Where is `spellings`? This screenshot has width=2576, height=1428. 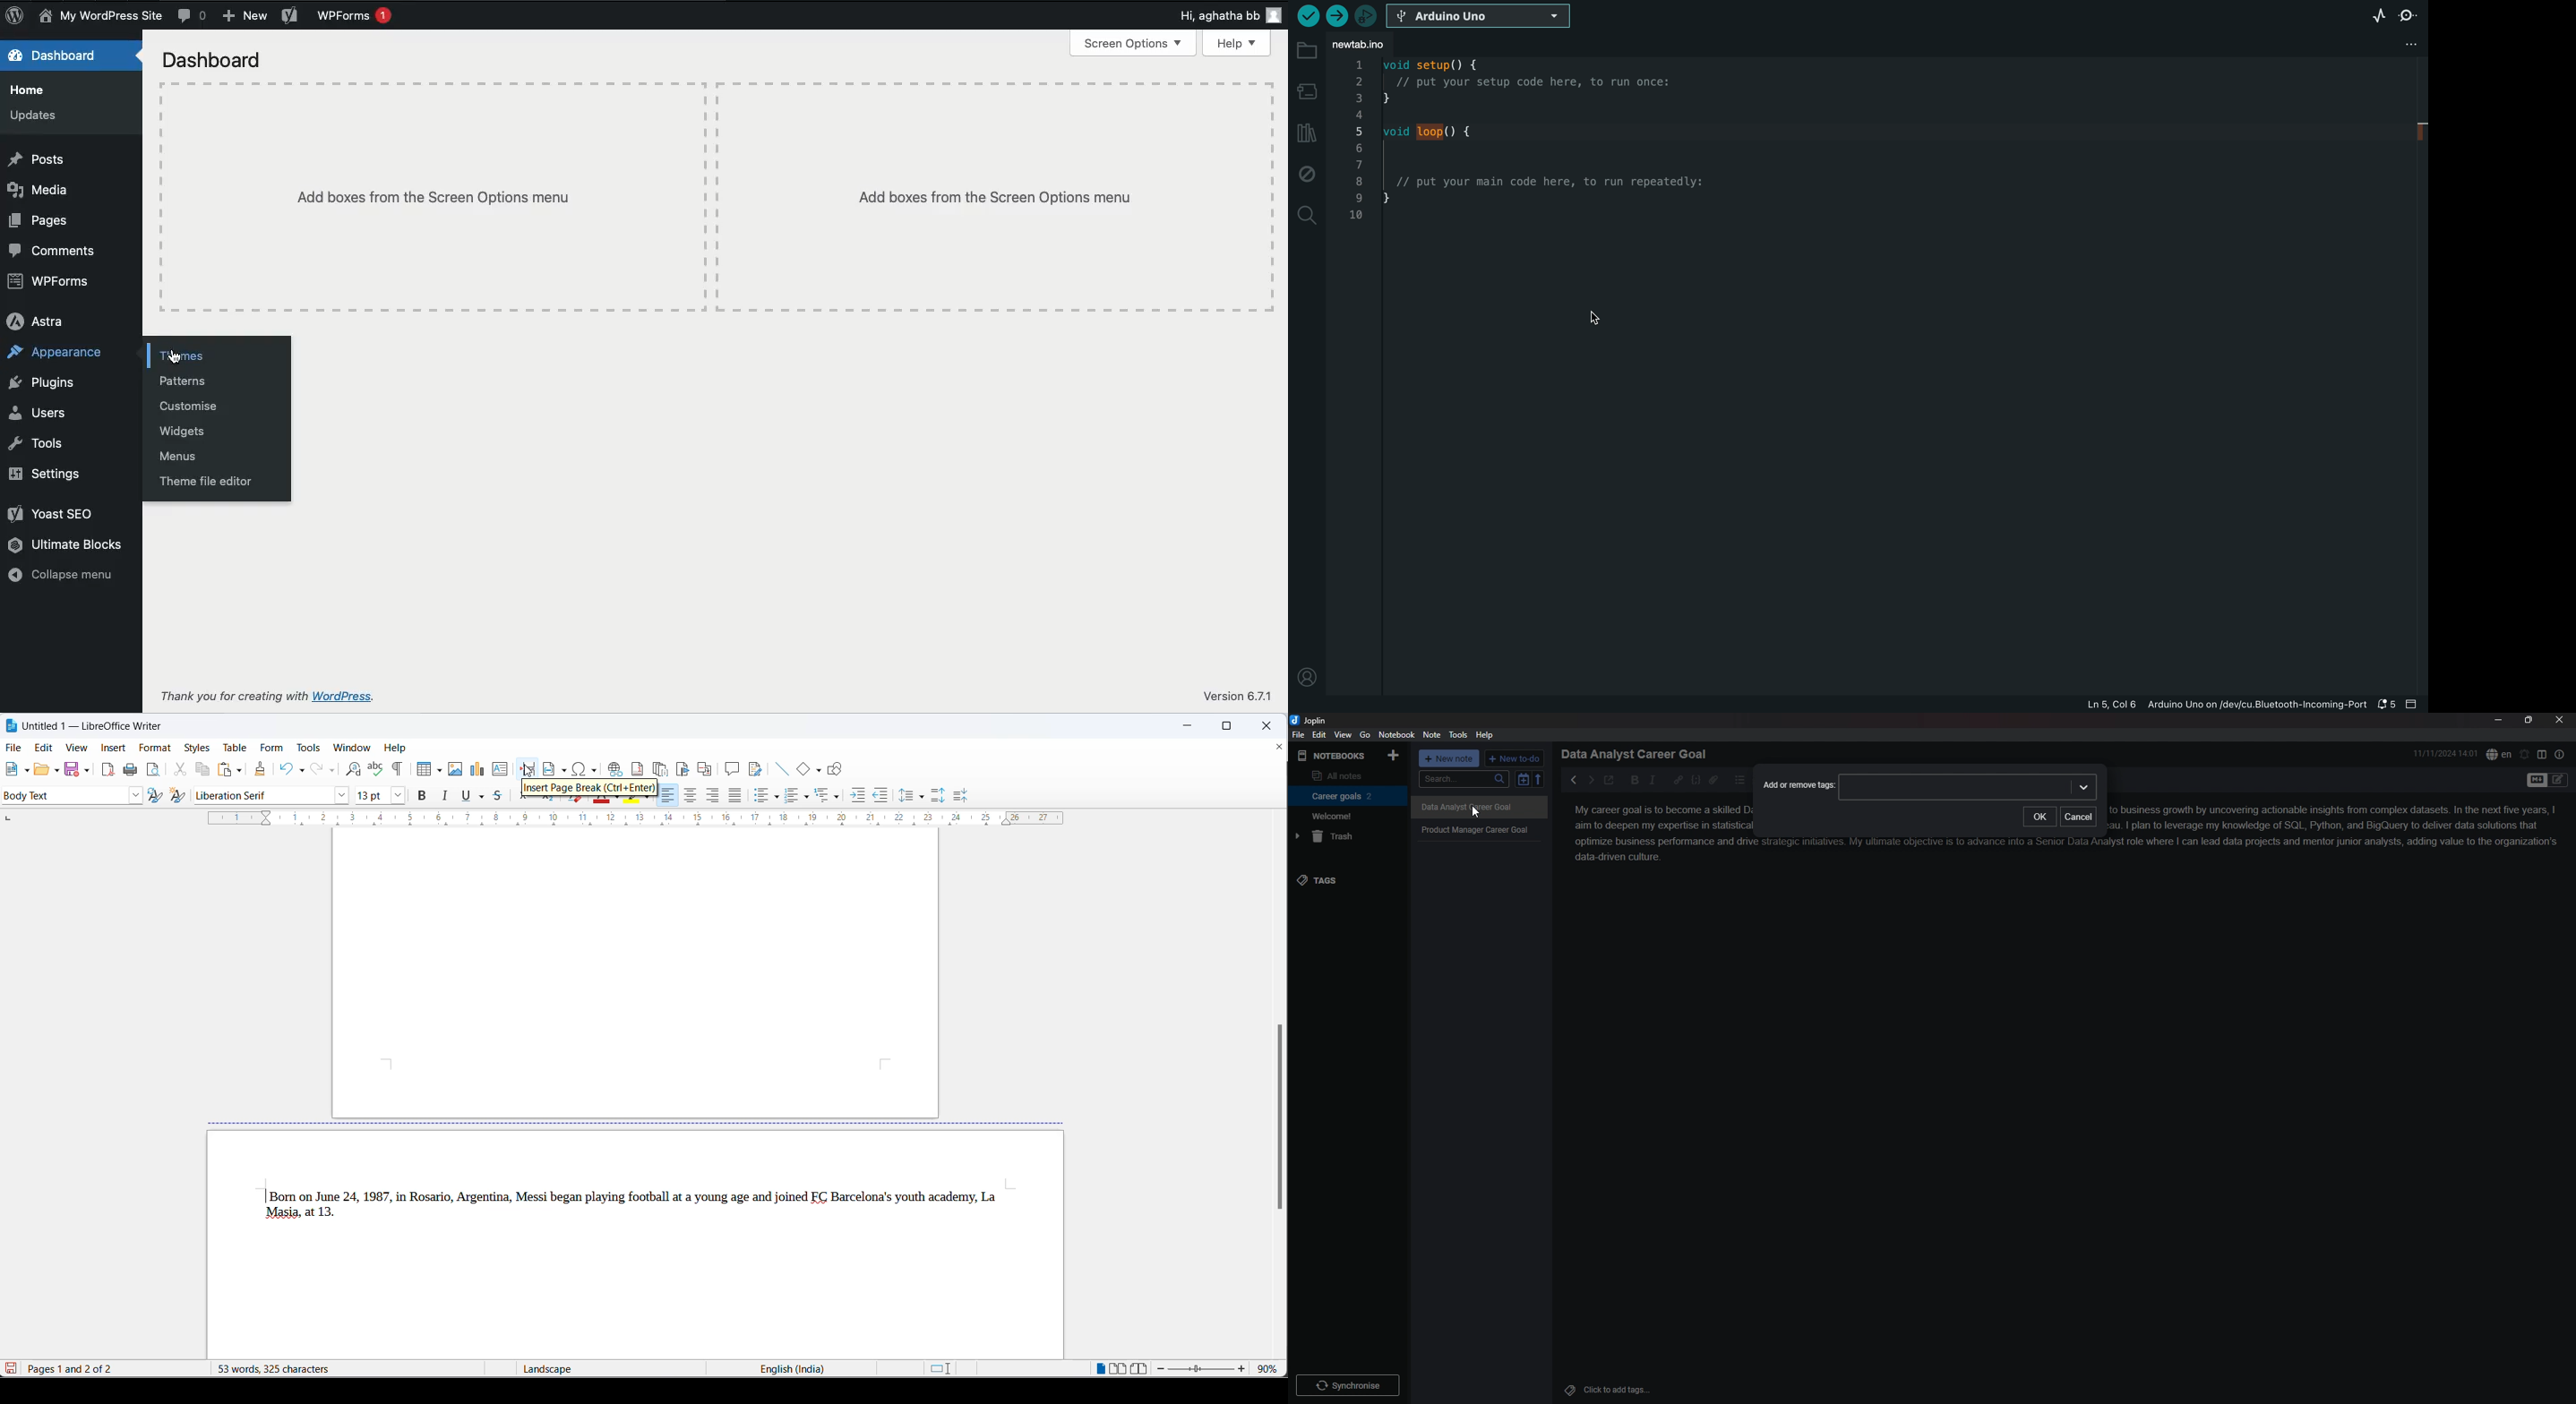
spellings is located at coordinates (377, 770).